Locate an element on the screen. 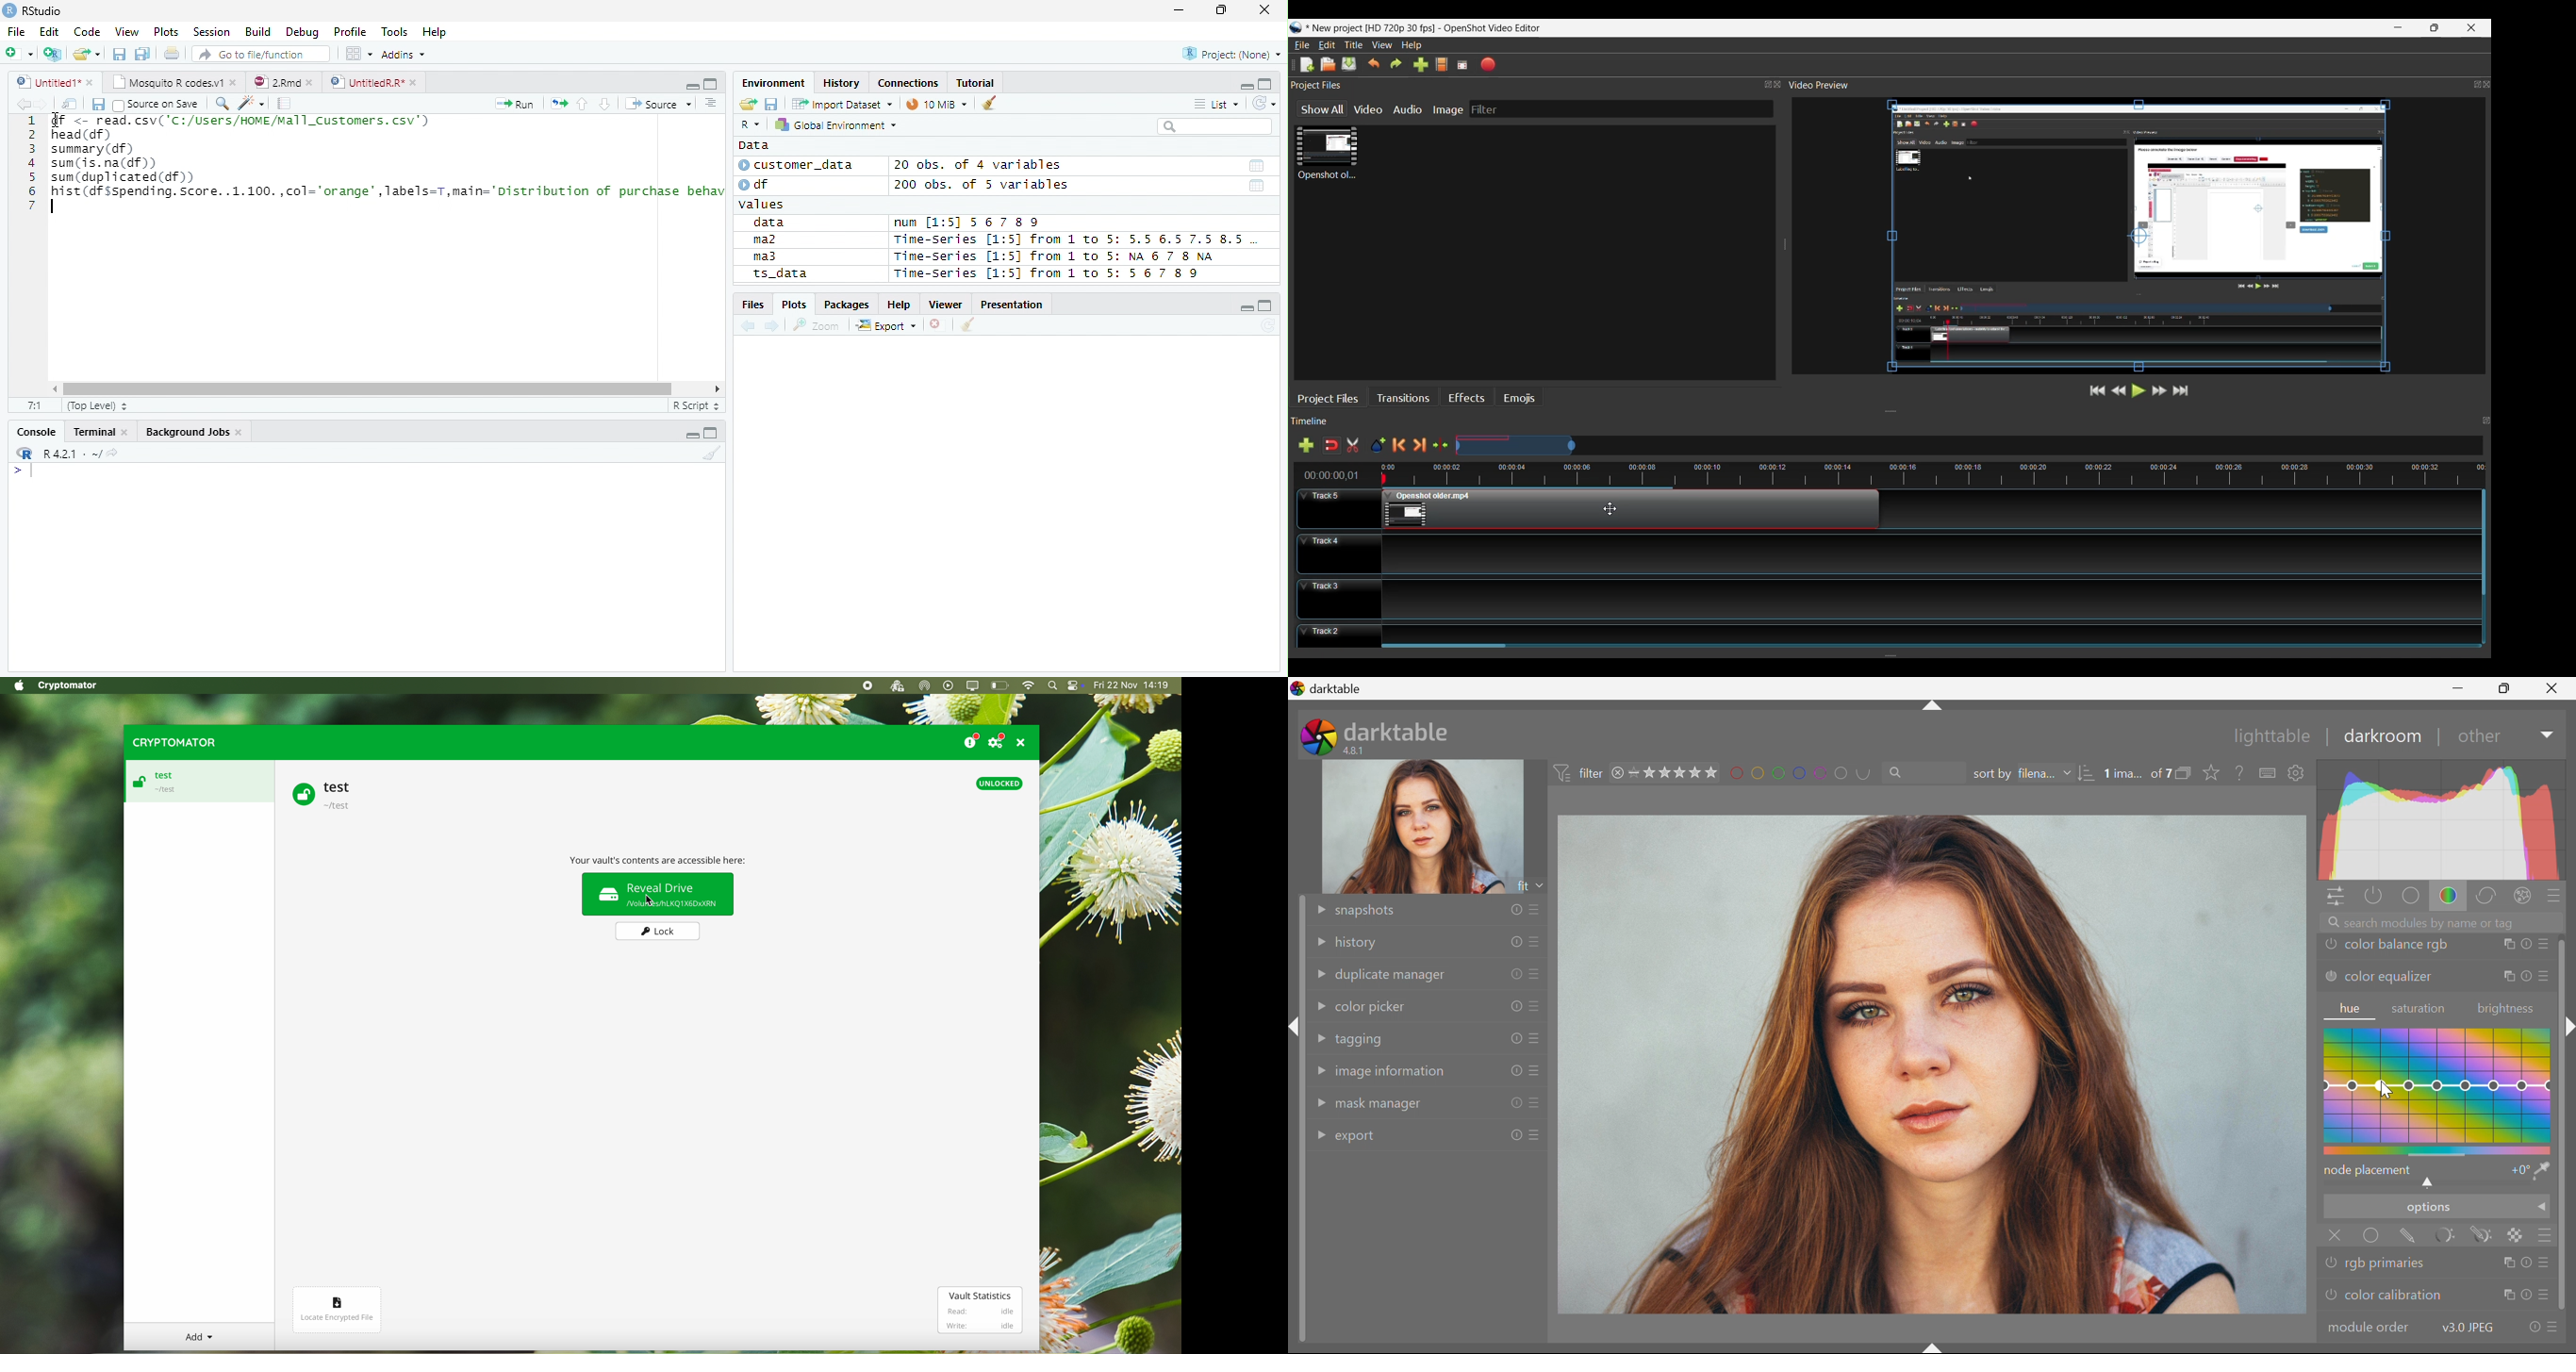  Project (none) is located at coordinates (1234, 52).